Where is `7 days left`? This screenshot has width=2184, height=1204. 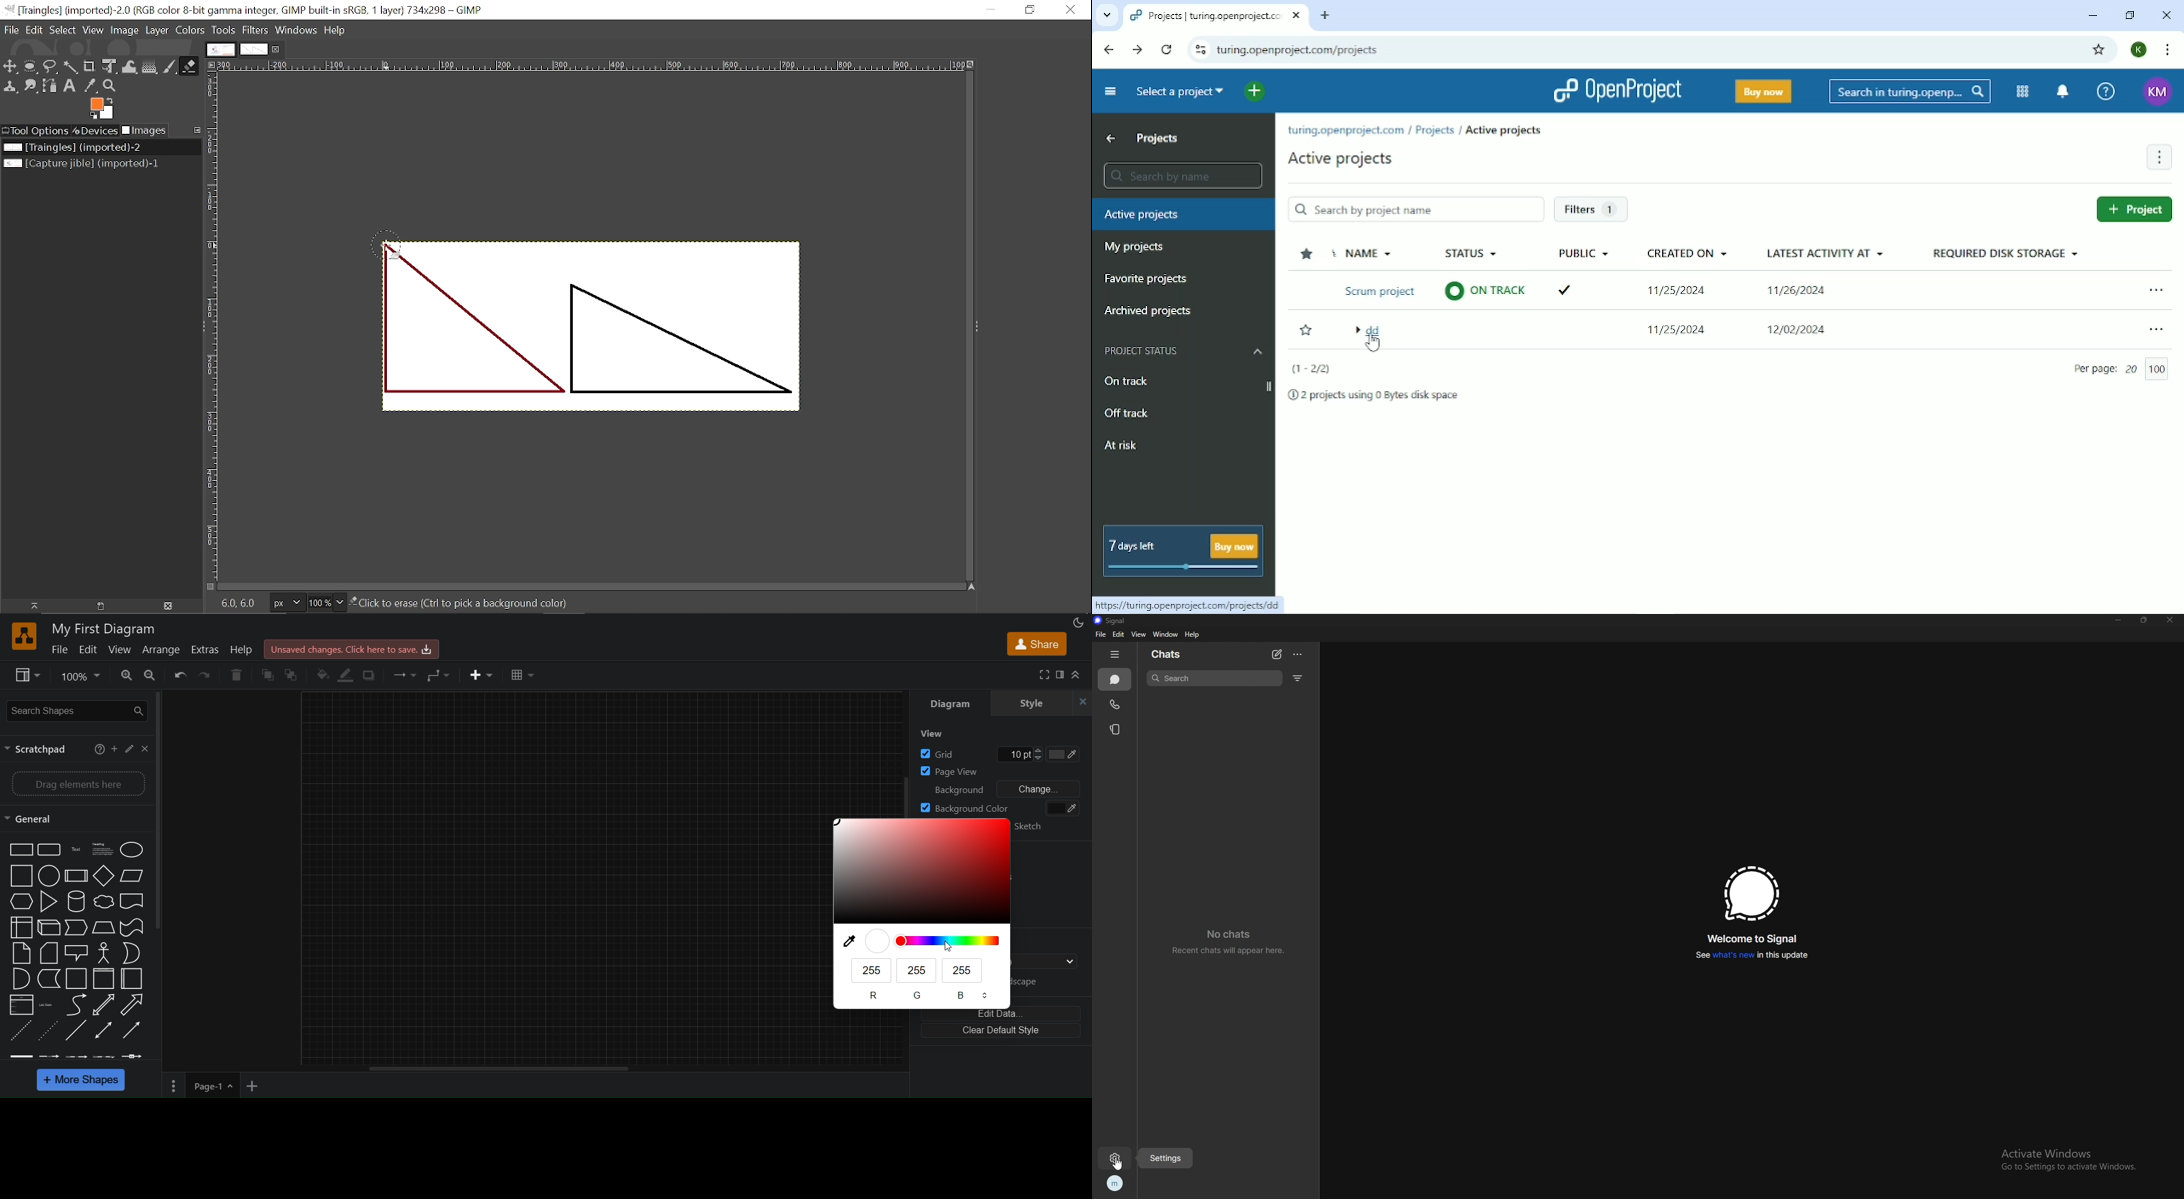
7 days left is located at coordinates (1182, 550).